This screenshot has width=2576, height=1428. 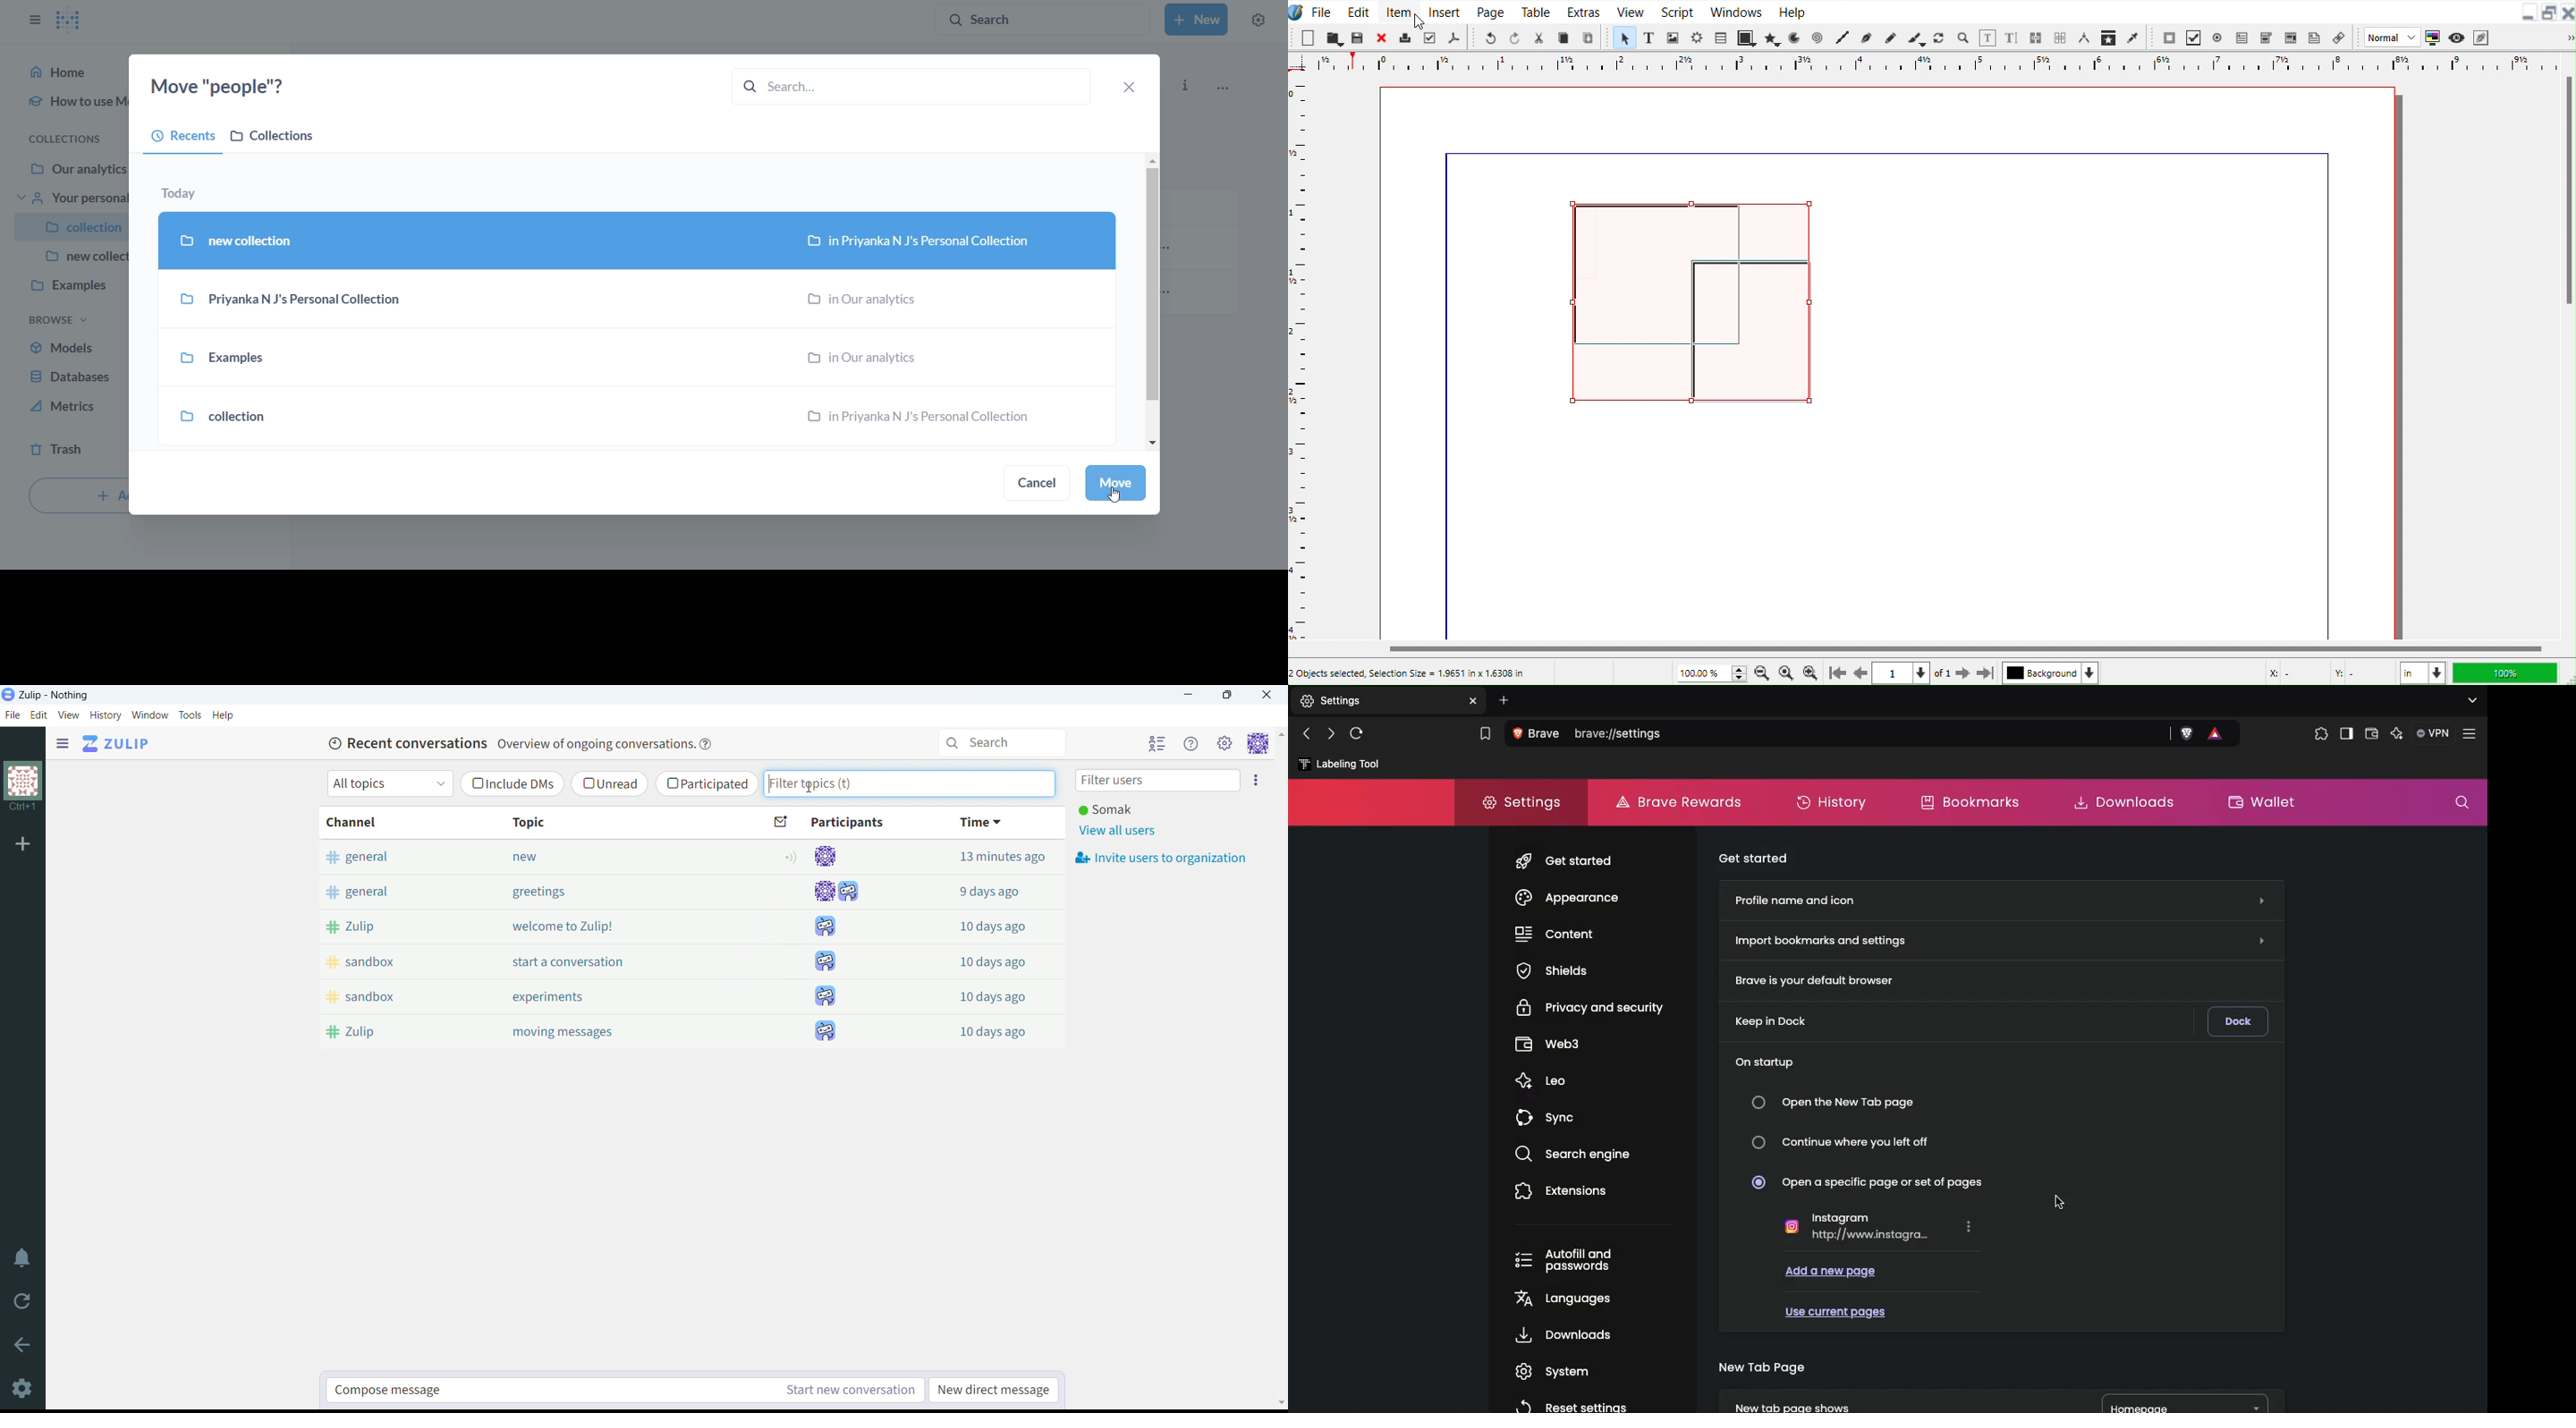 I want to click on line, so click(x=1887, y=152).